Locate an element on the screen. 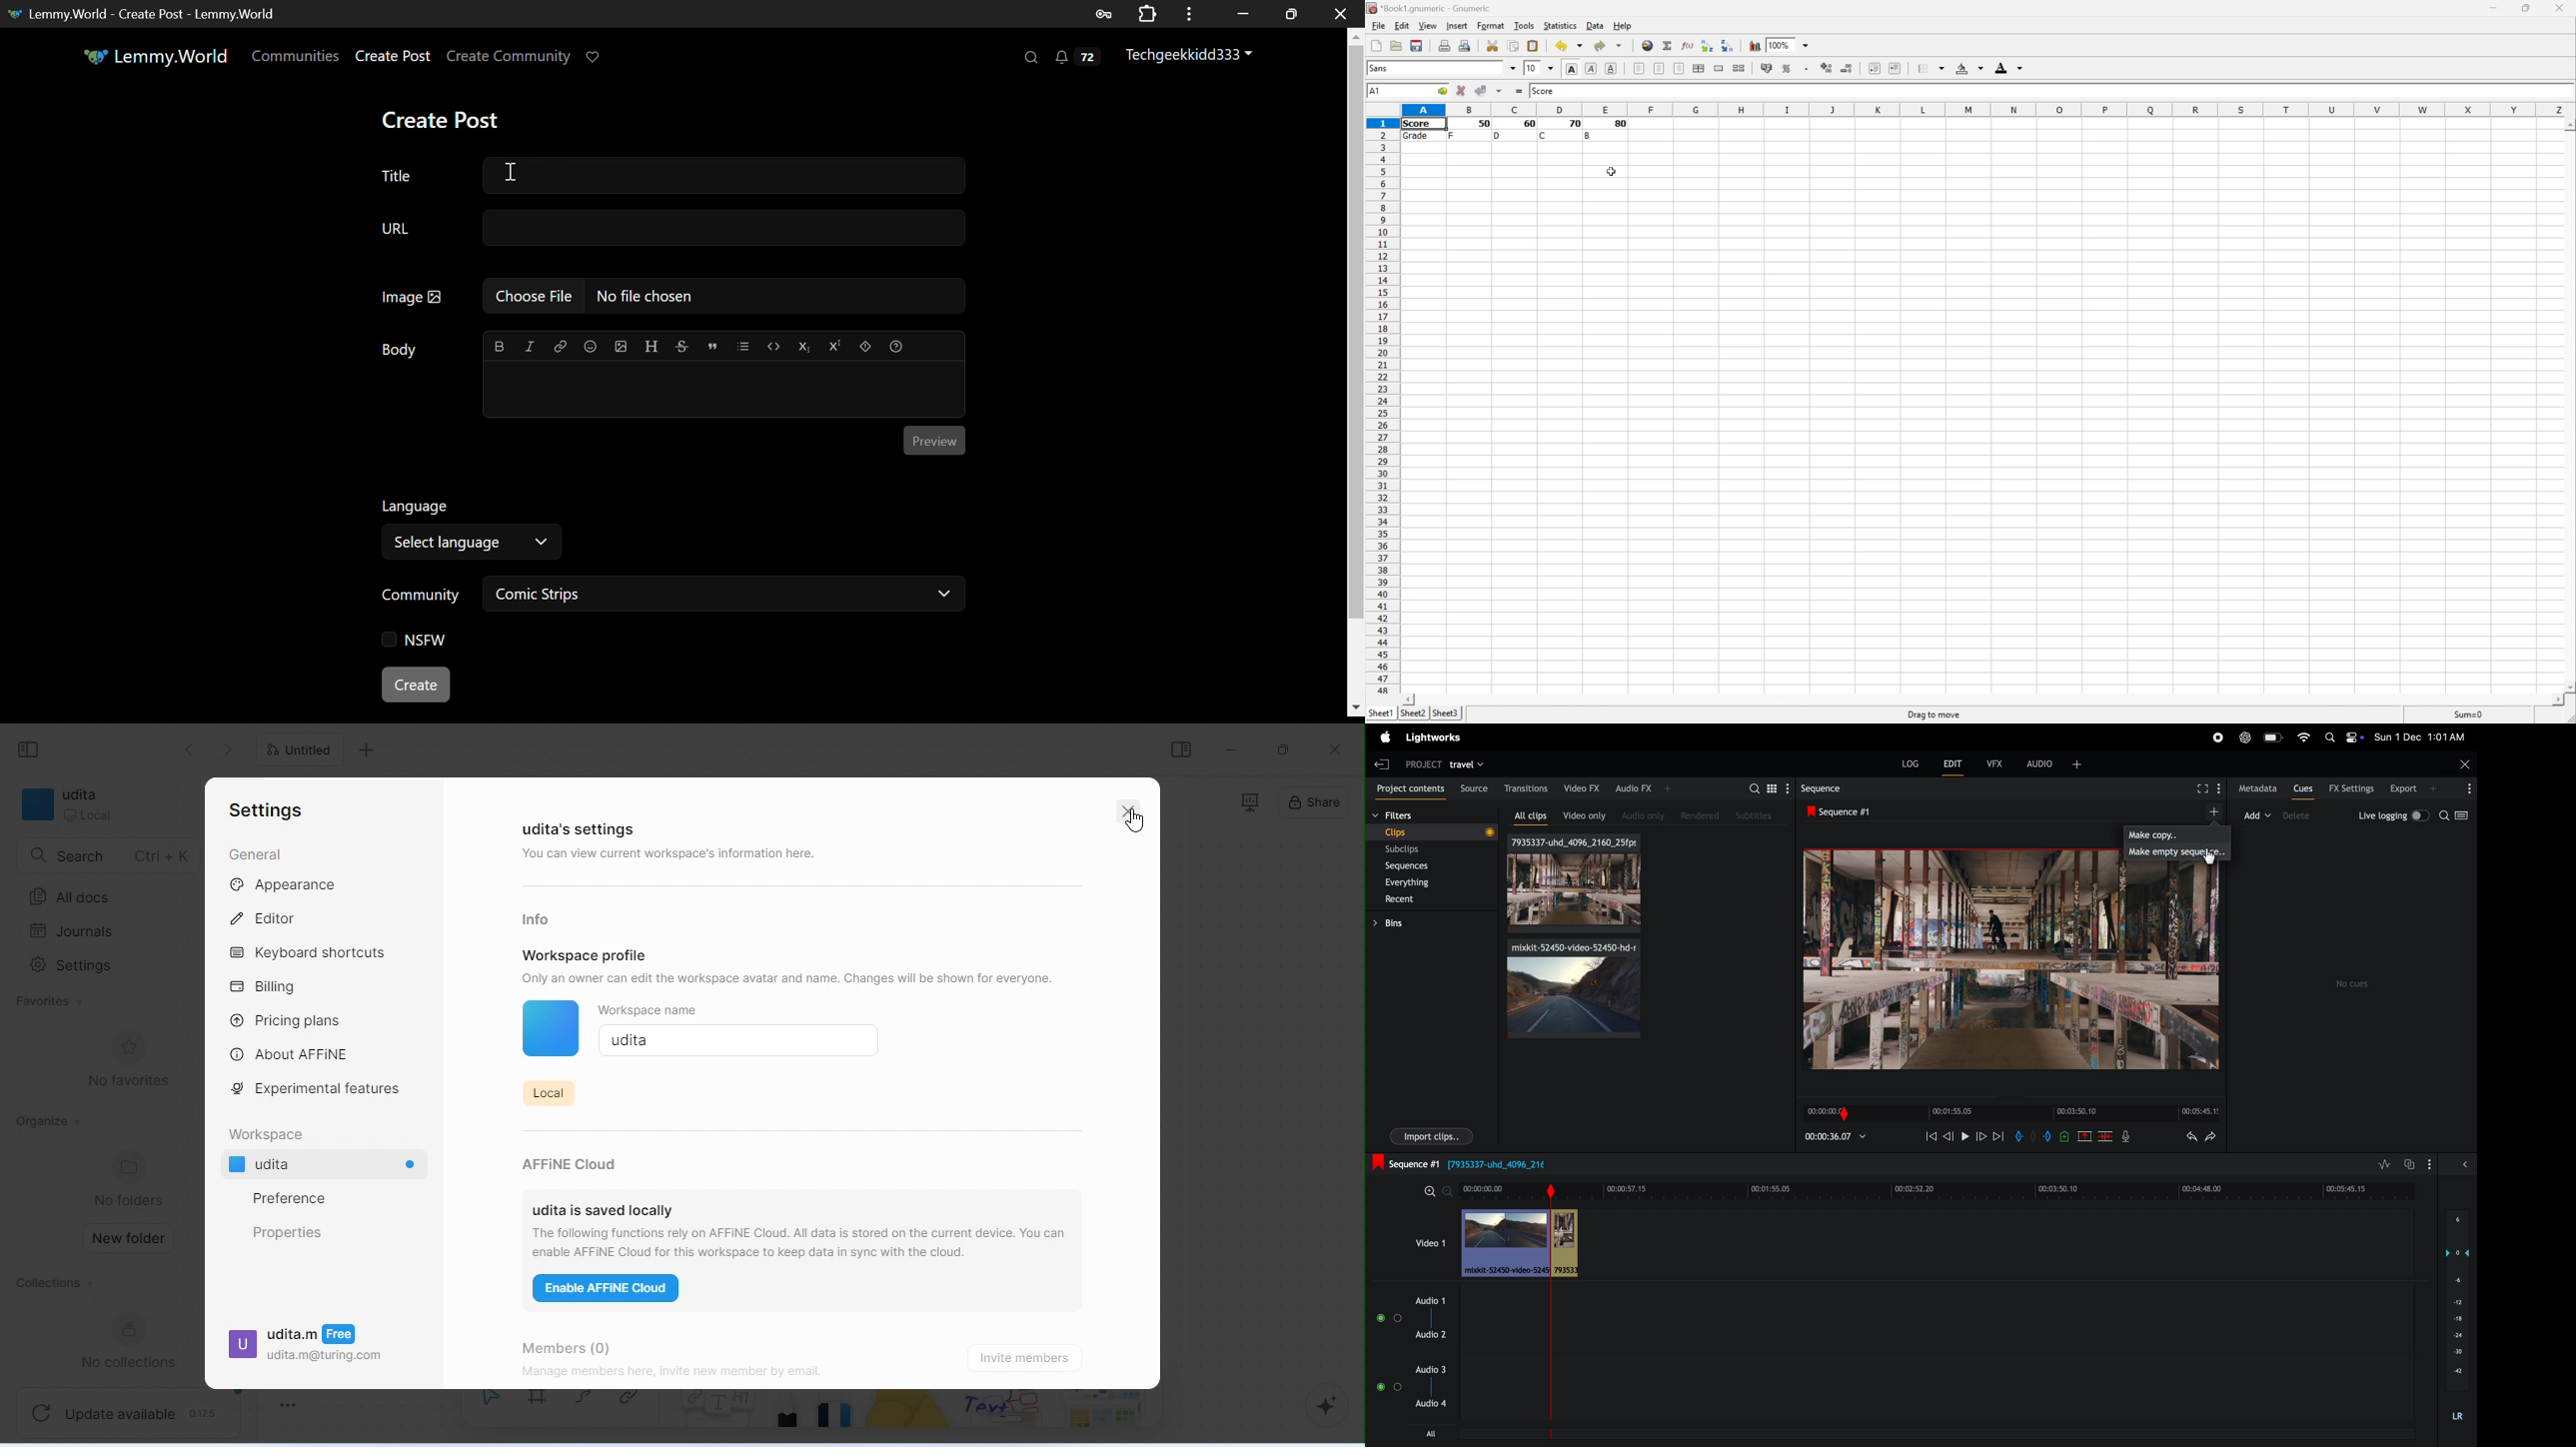  clips is located at coordinates (1434, 832).